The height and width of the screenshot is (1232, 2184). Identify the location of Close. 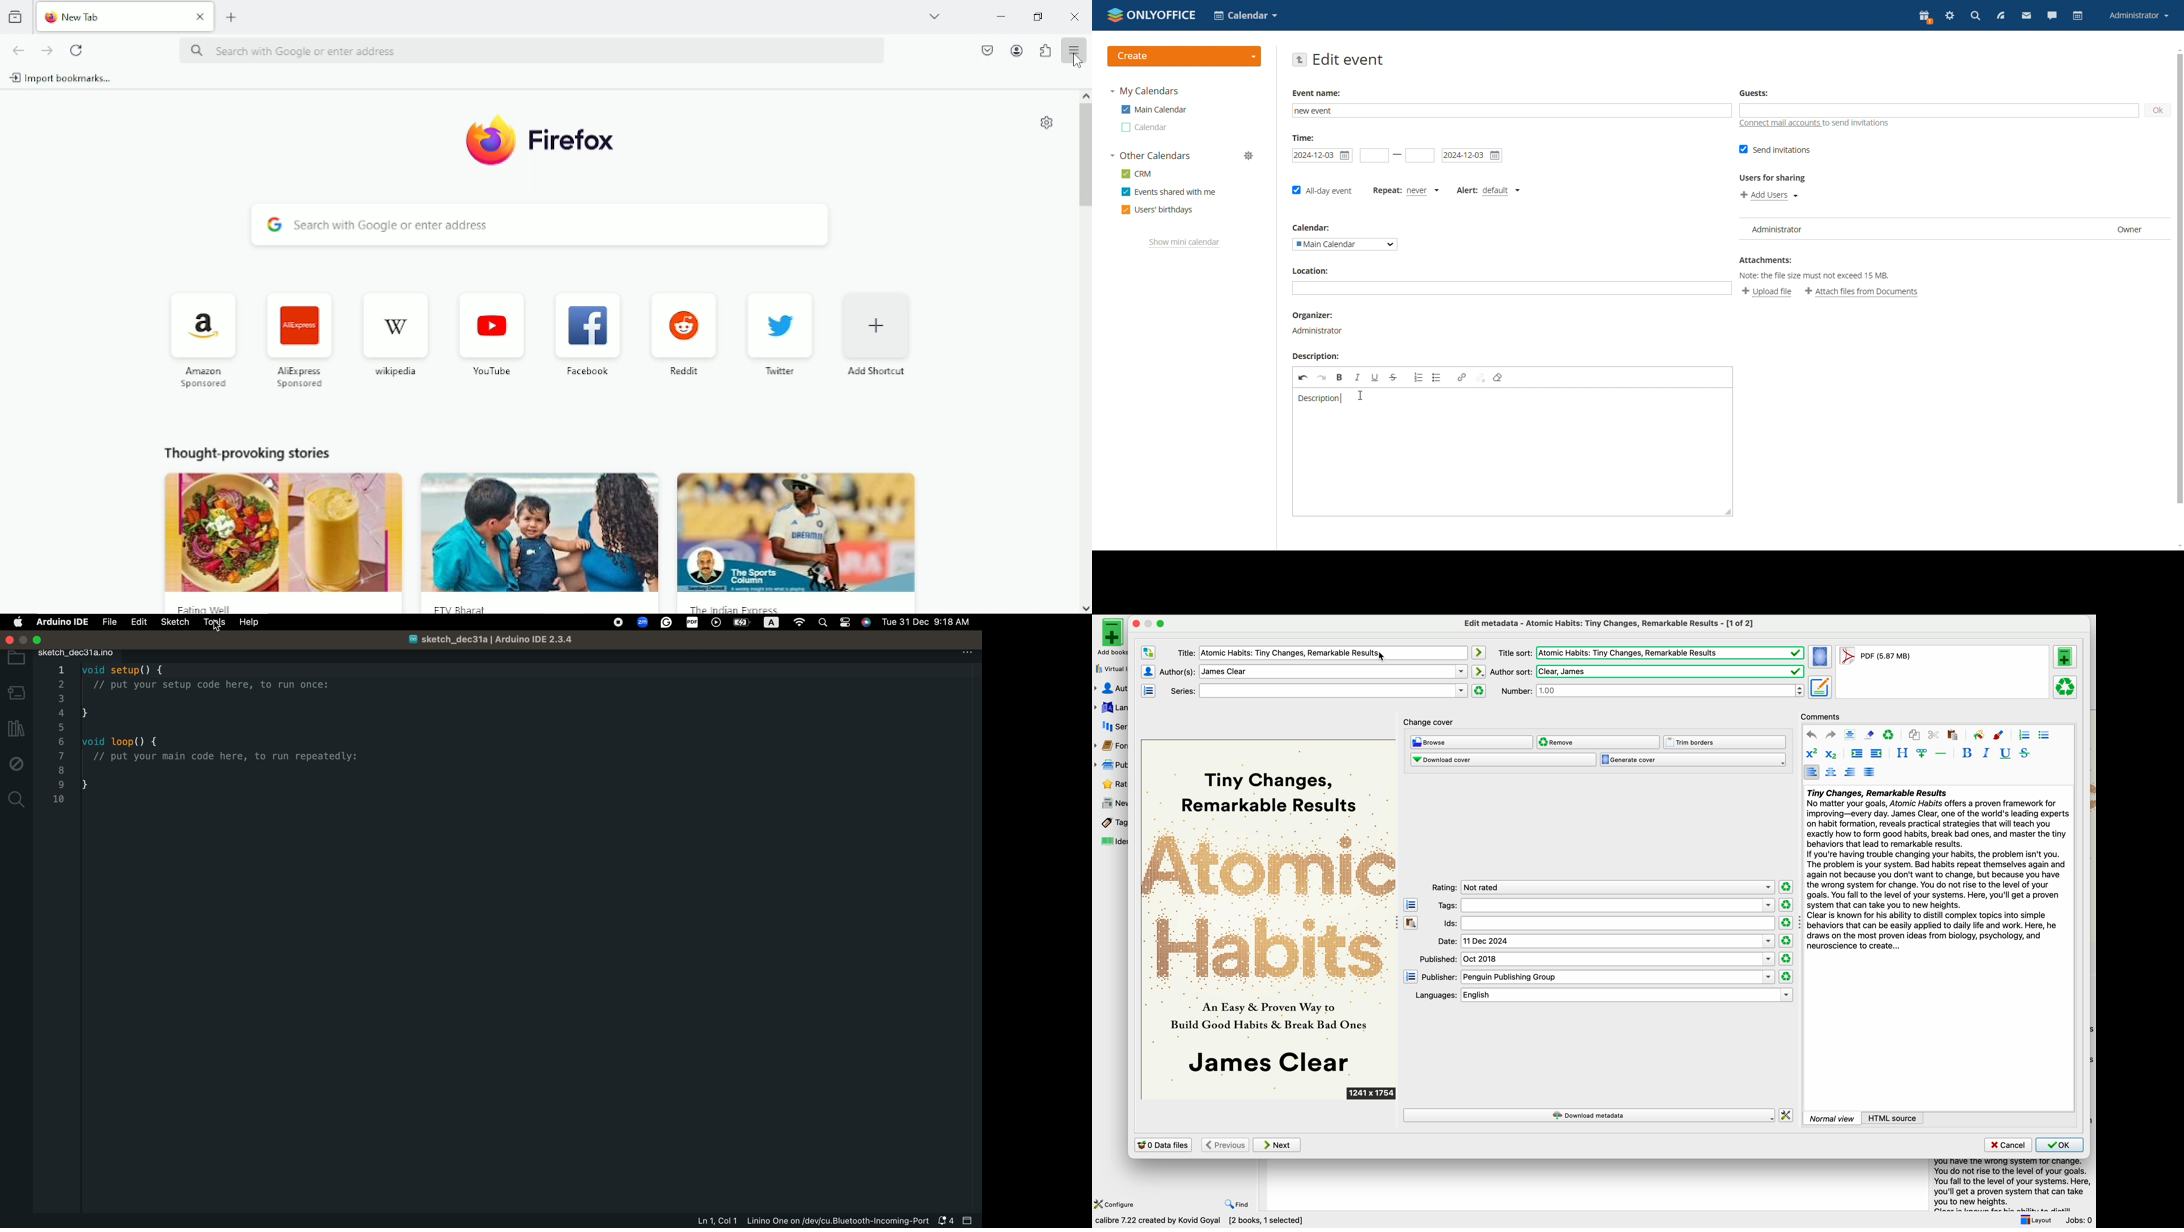
(200, 17).